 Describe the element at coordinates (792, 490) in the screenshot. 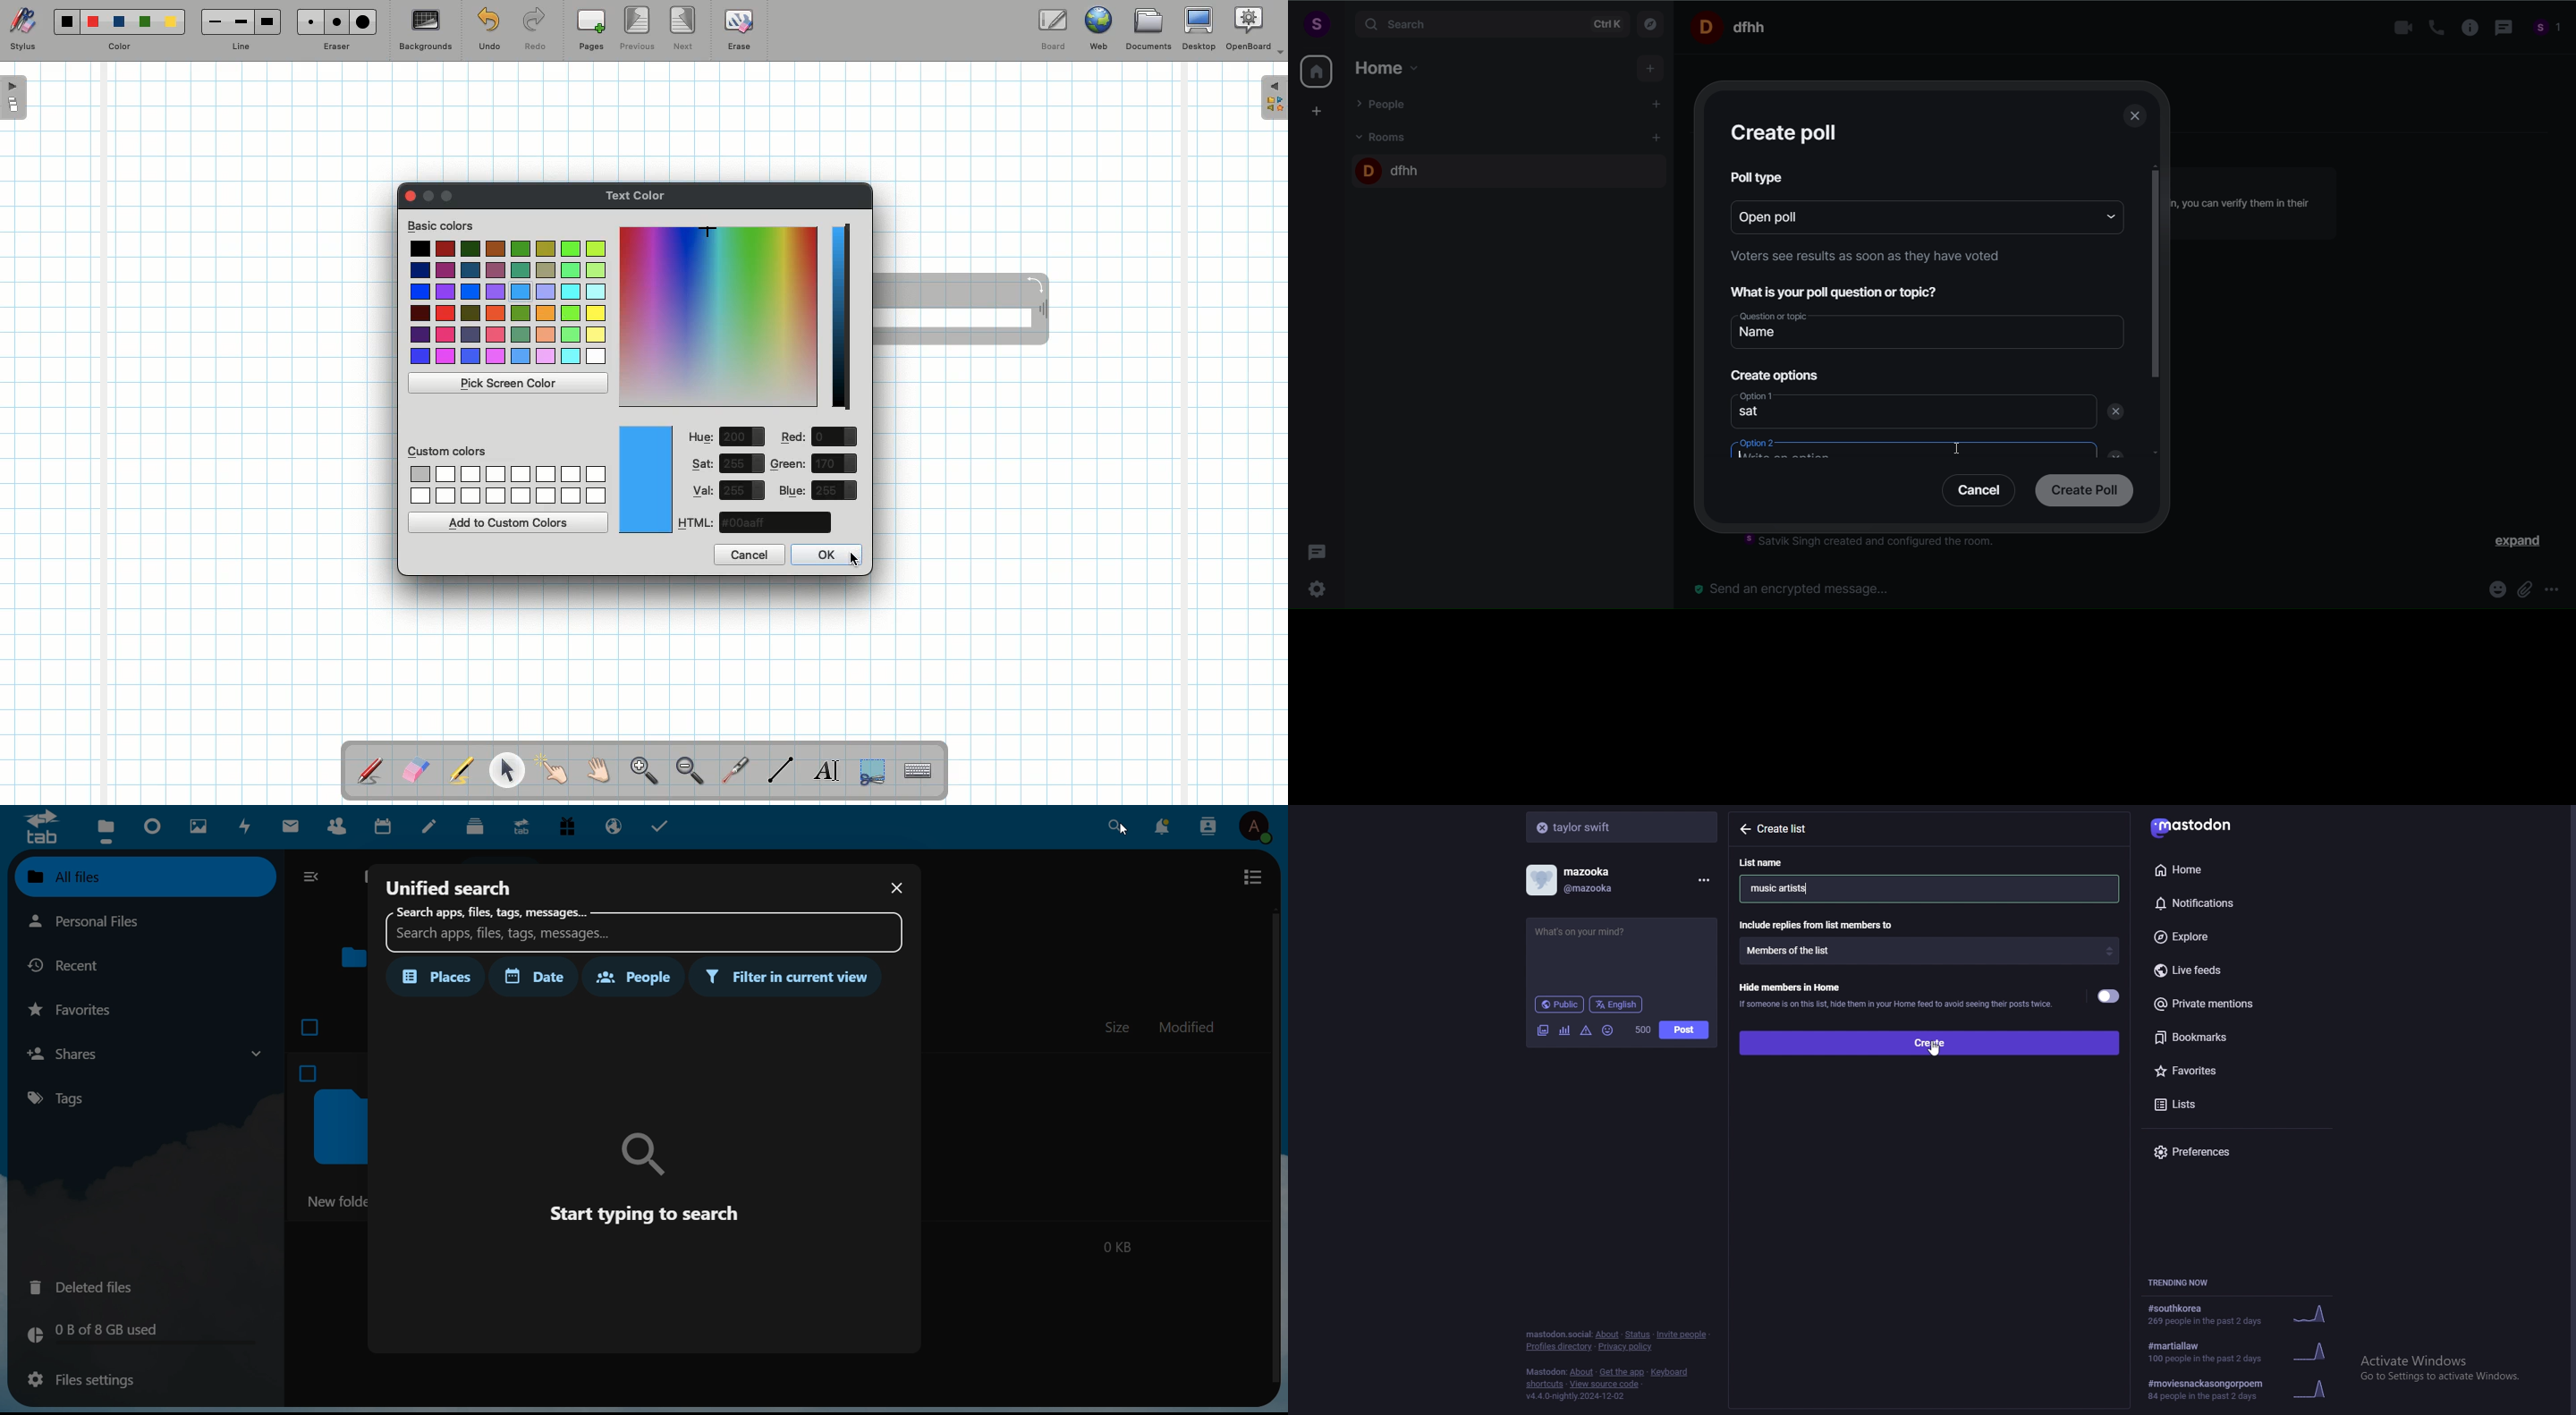

I see `Blue` at that location.